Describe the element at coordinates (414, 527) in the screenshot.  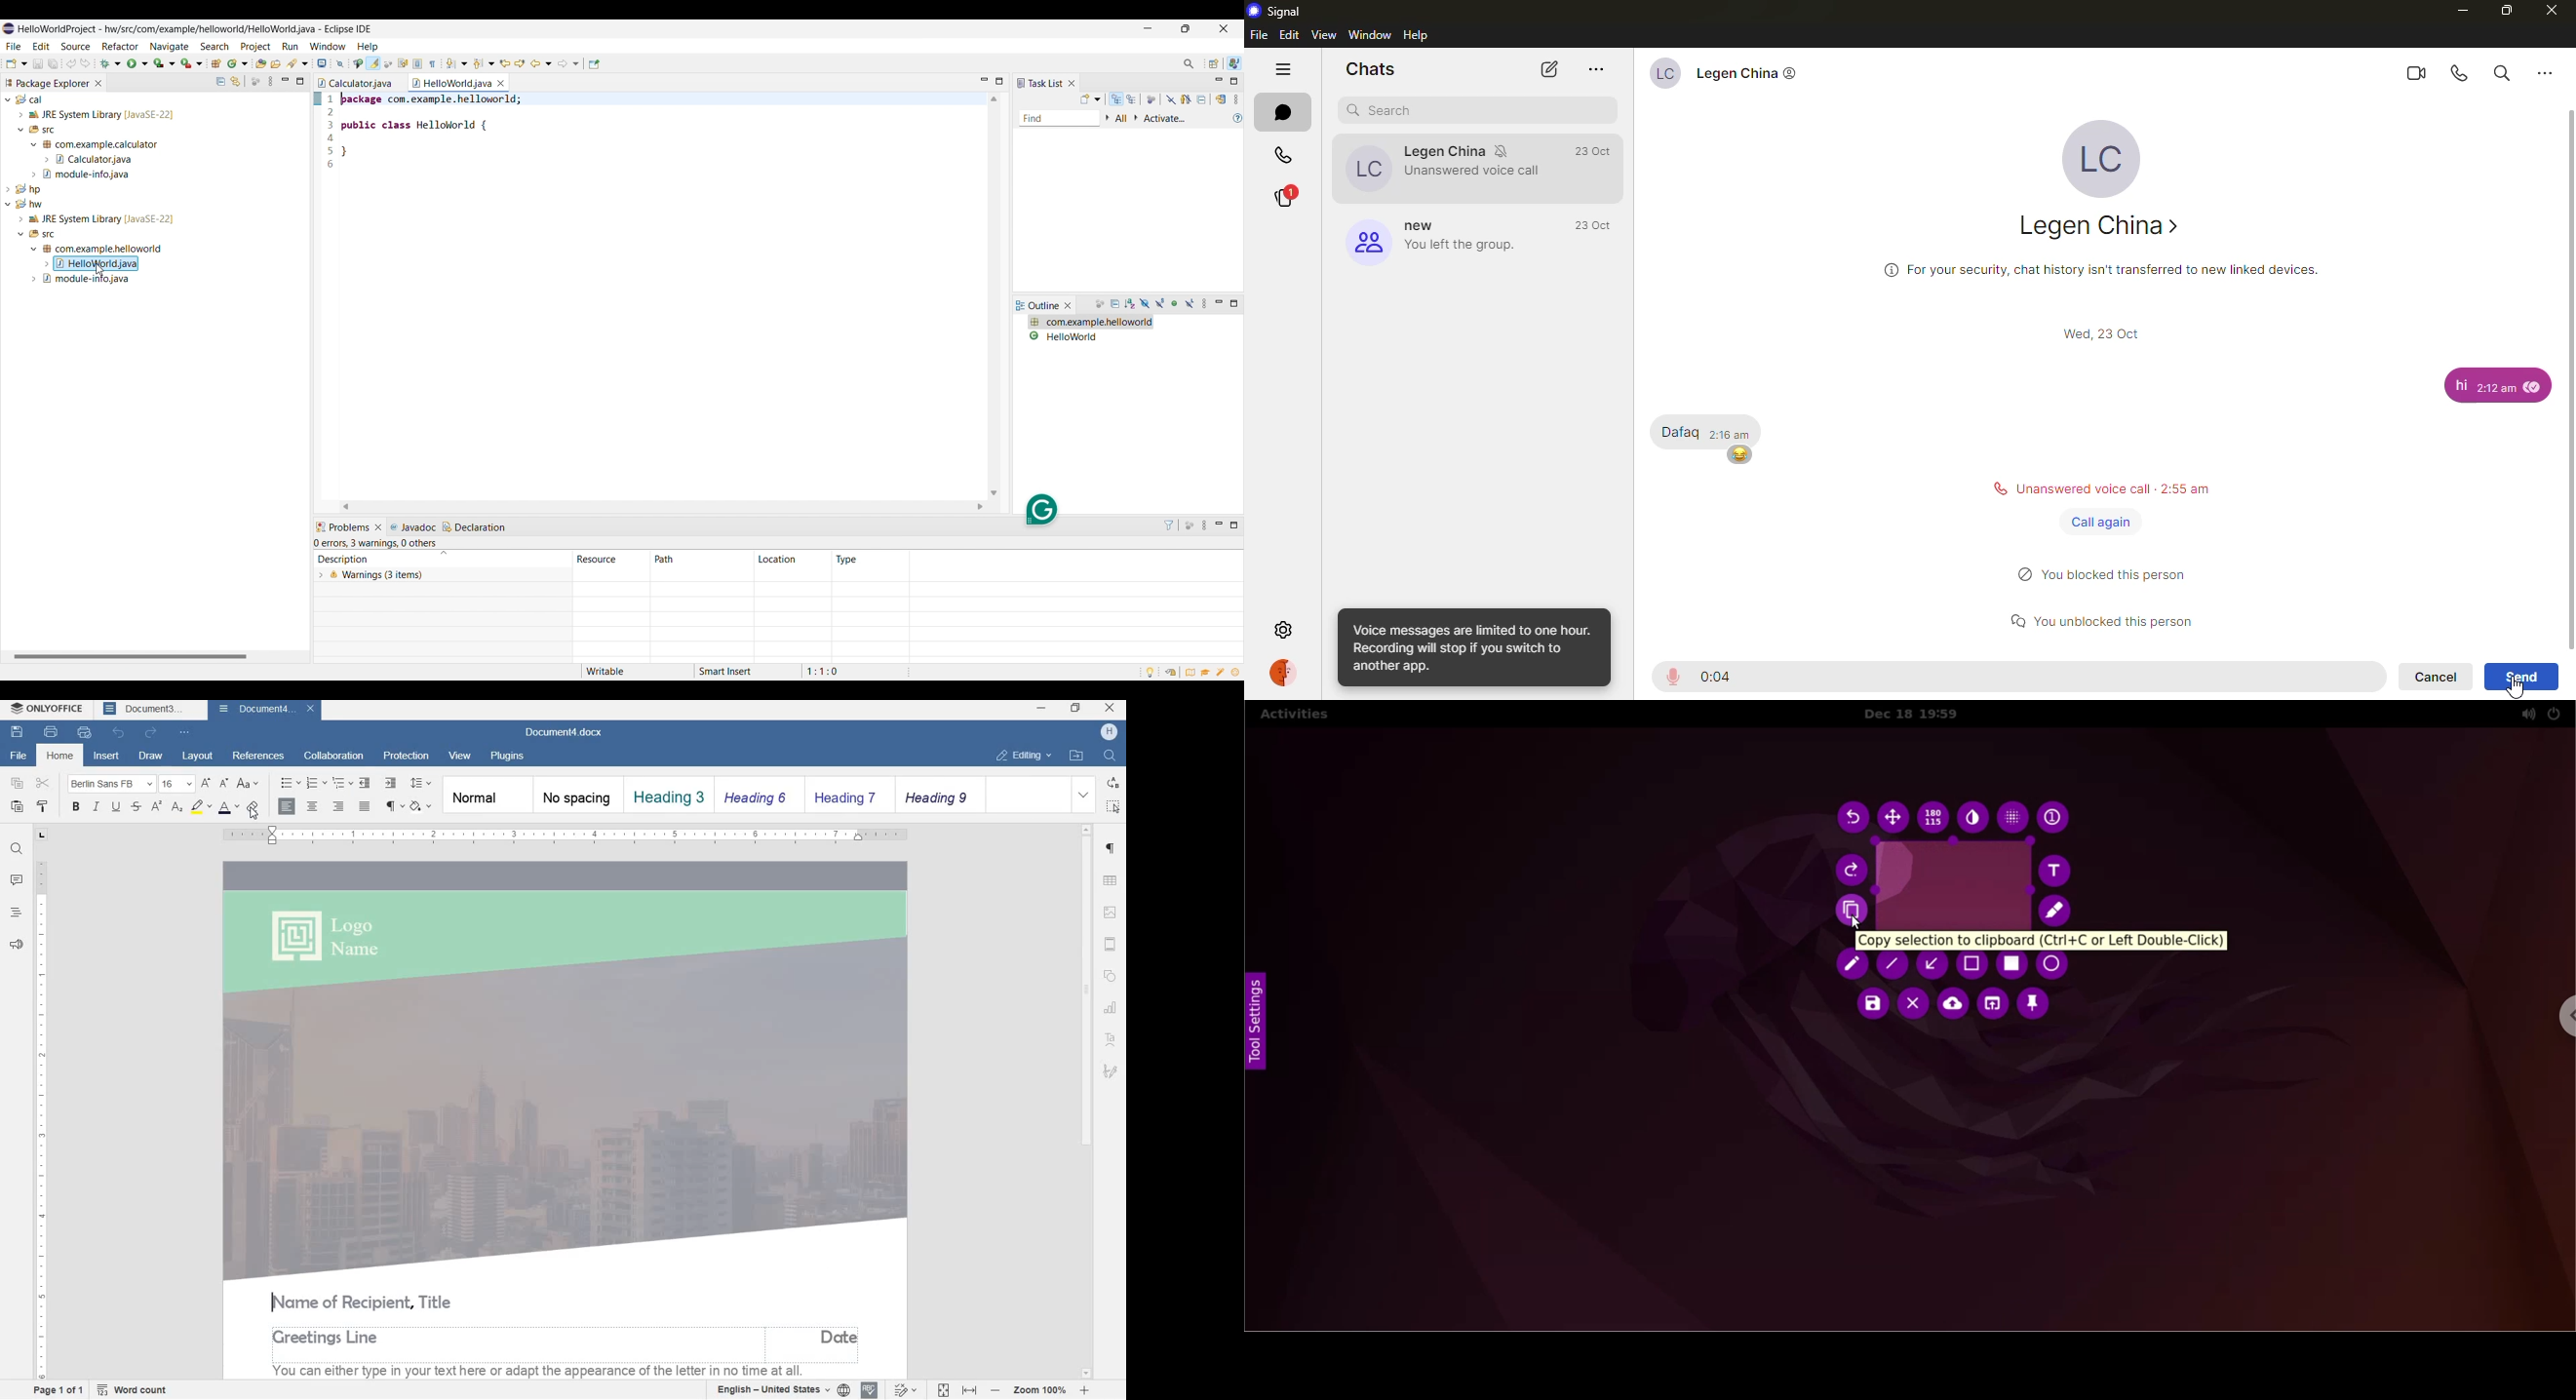
I see `Javadoc tab` at that location.